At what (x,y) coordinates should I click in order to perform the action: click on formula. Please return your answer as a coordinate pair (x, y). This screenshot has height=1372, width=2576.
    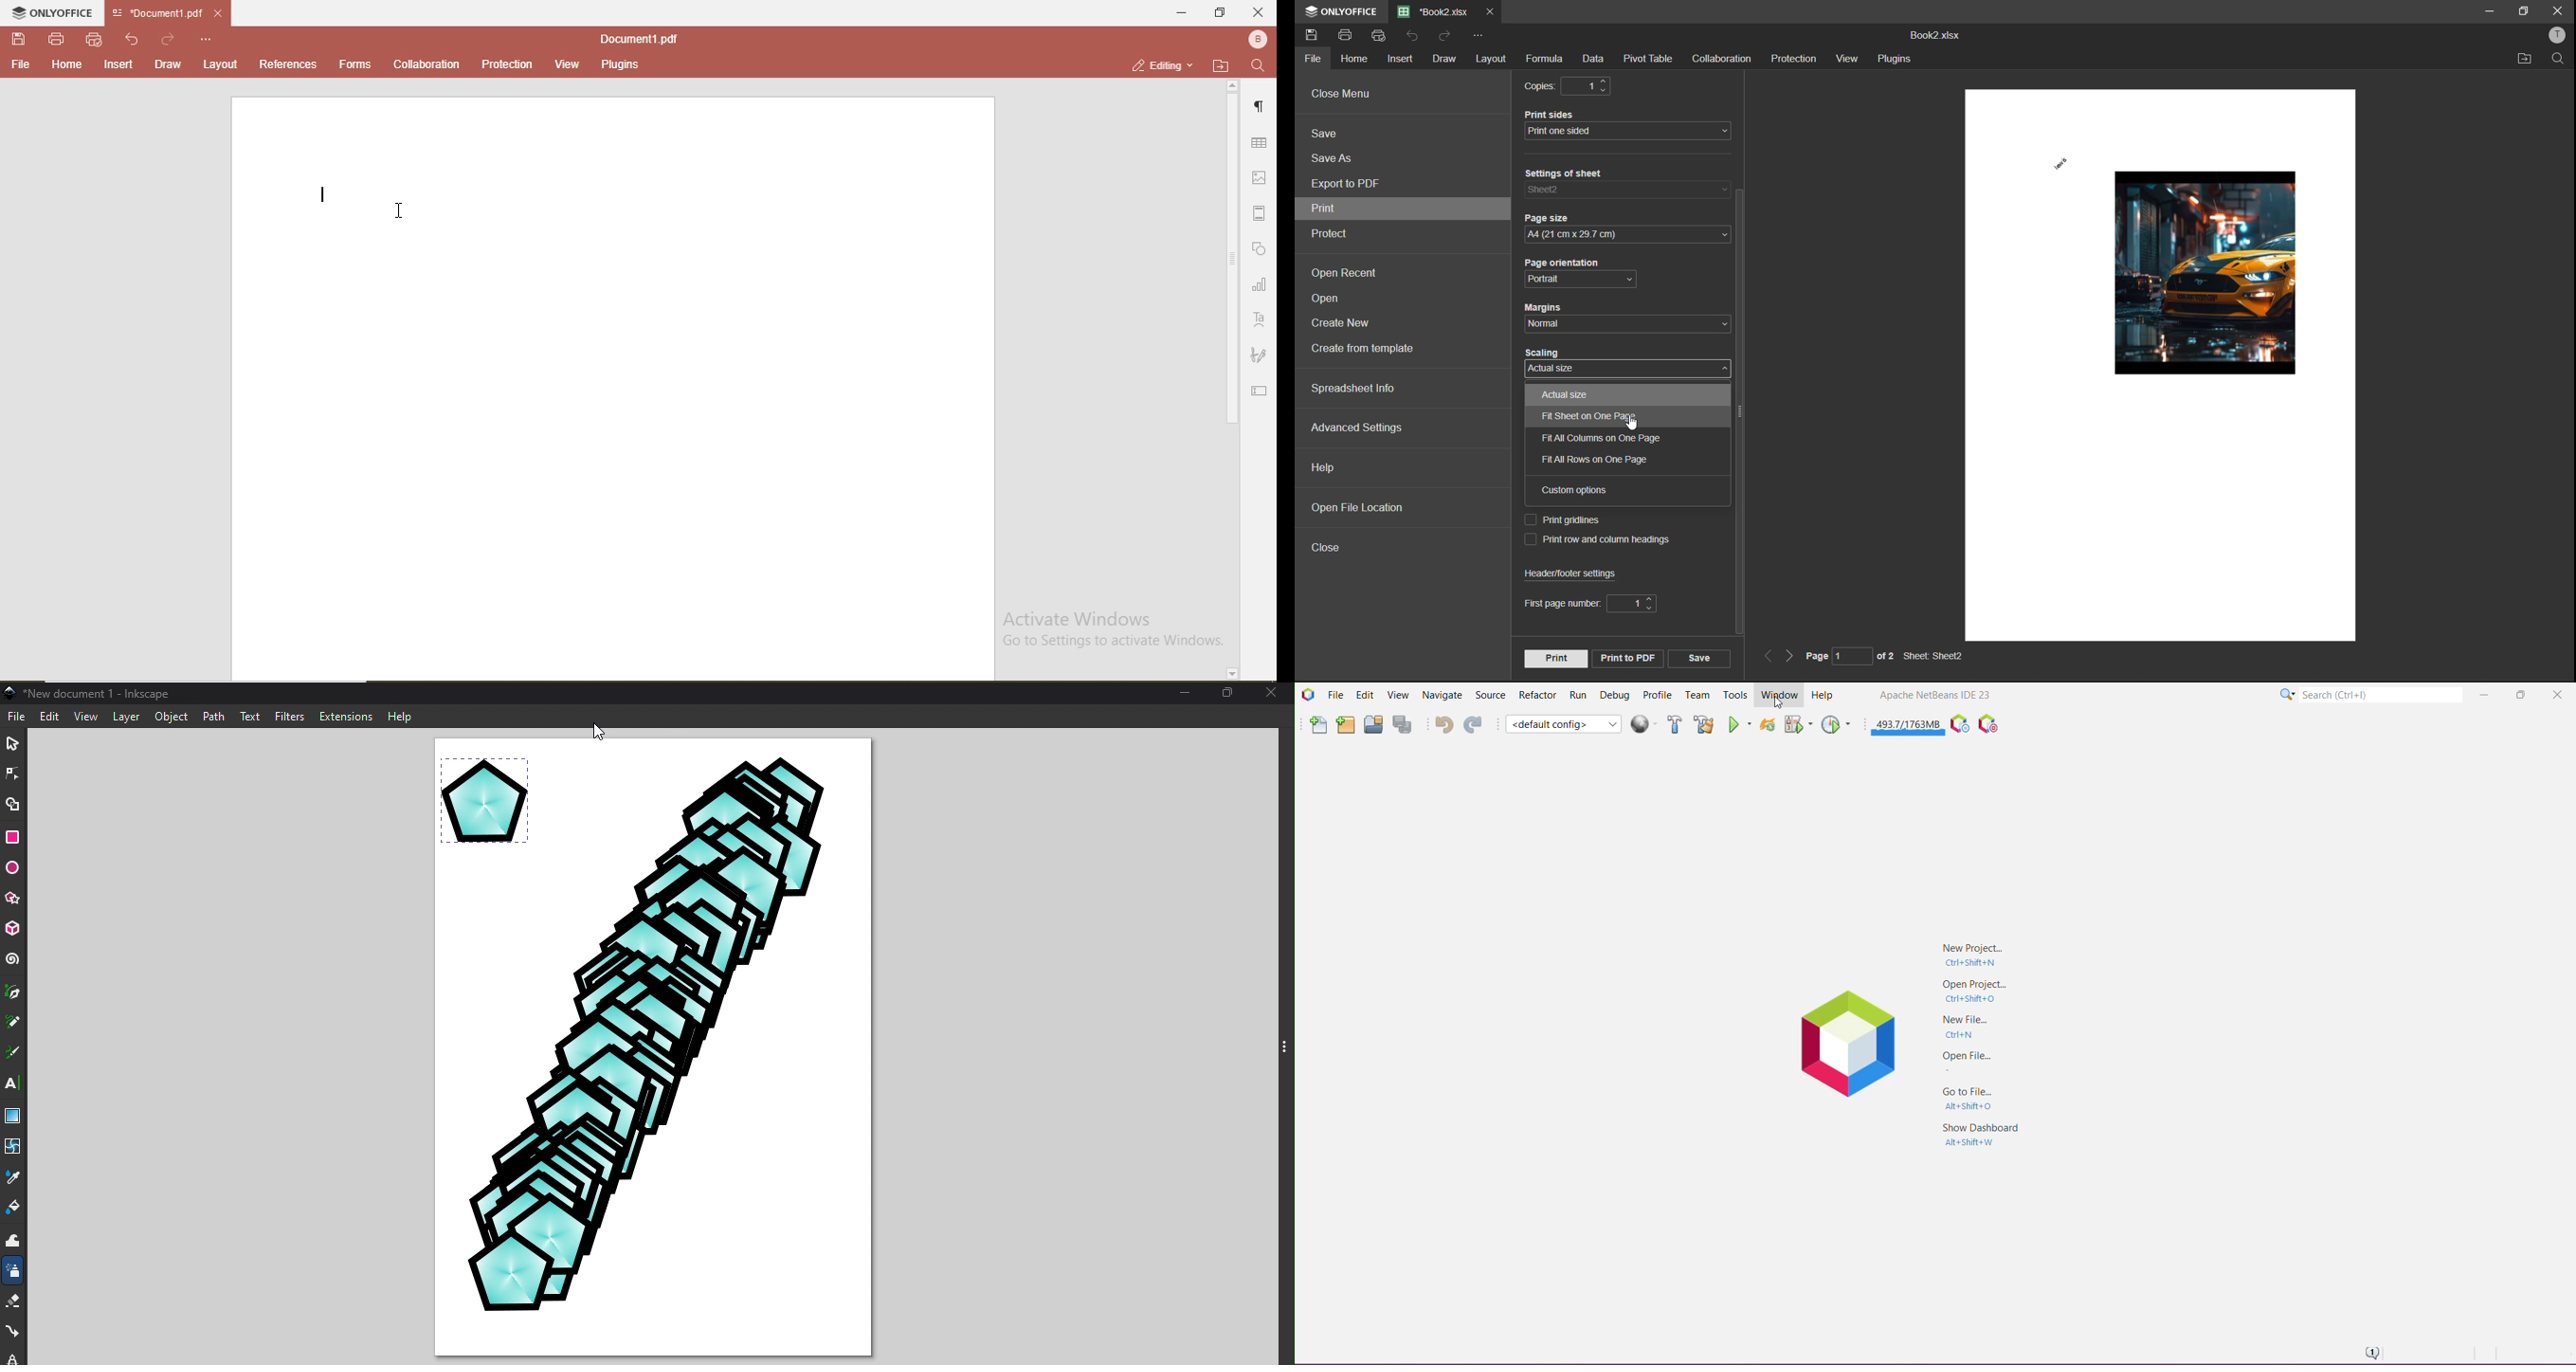
    Looking at the image, I should click on (1545, 59).